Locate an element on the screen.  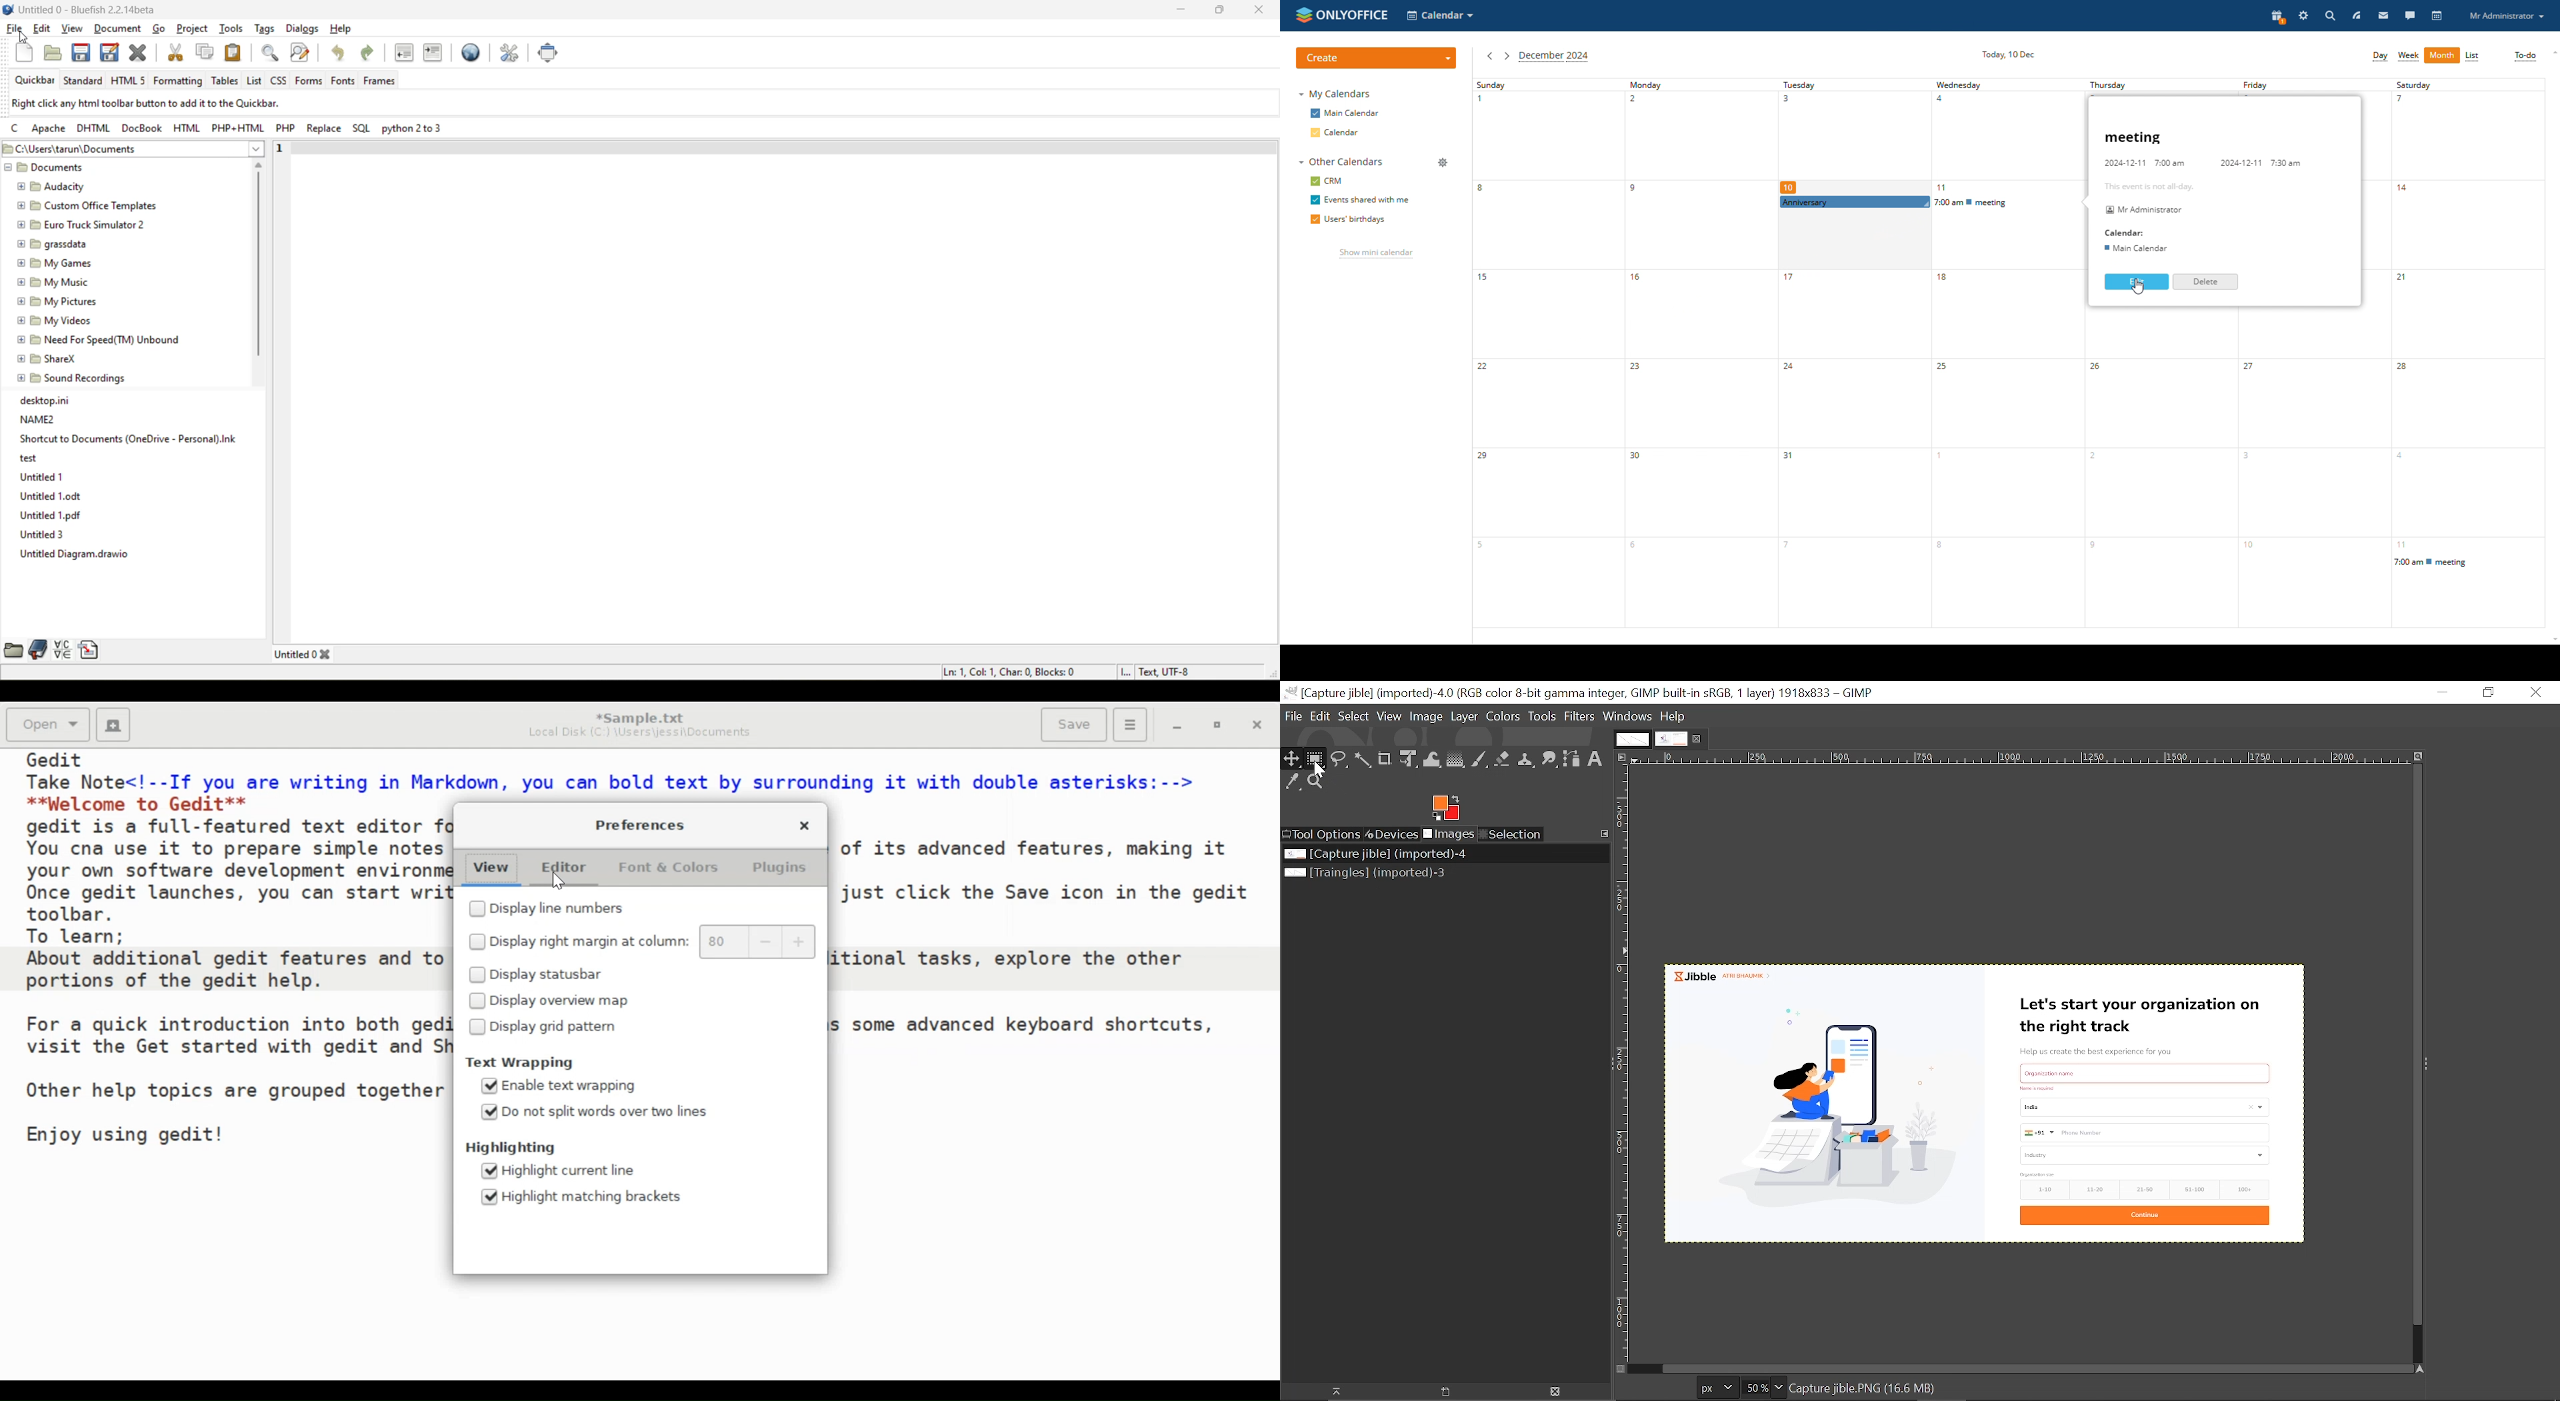
preview in browser is located at coordinates (471, 53).